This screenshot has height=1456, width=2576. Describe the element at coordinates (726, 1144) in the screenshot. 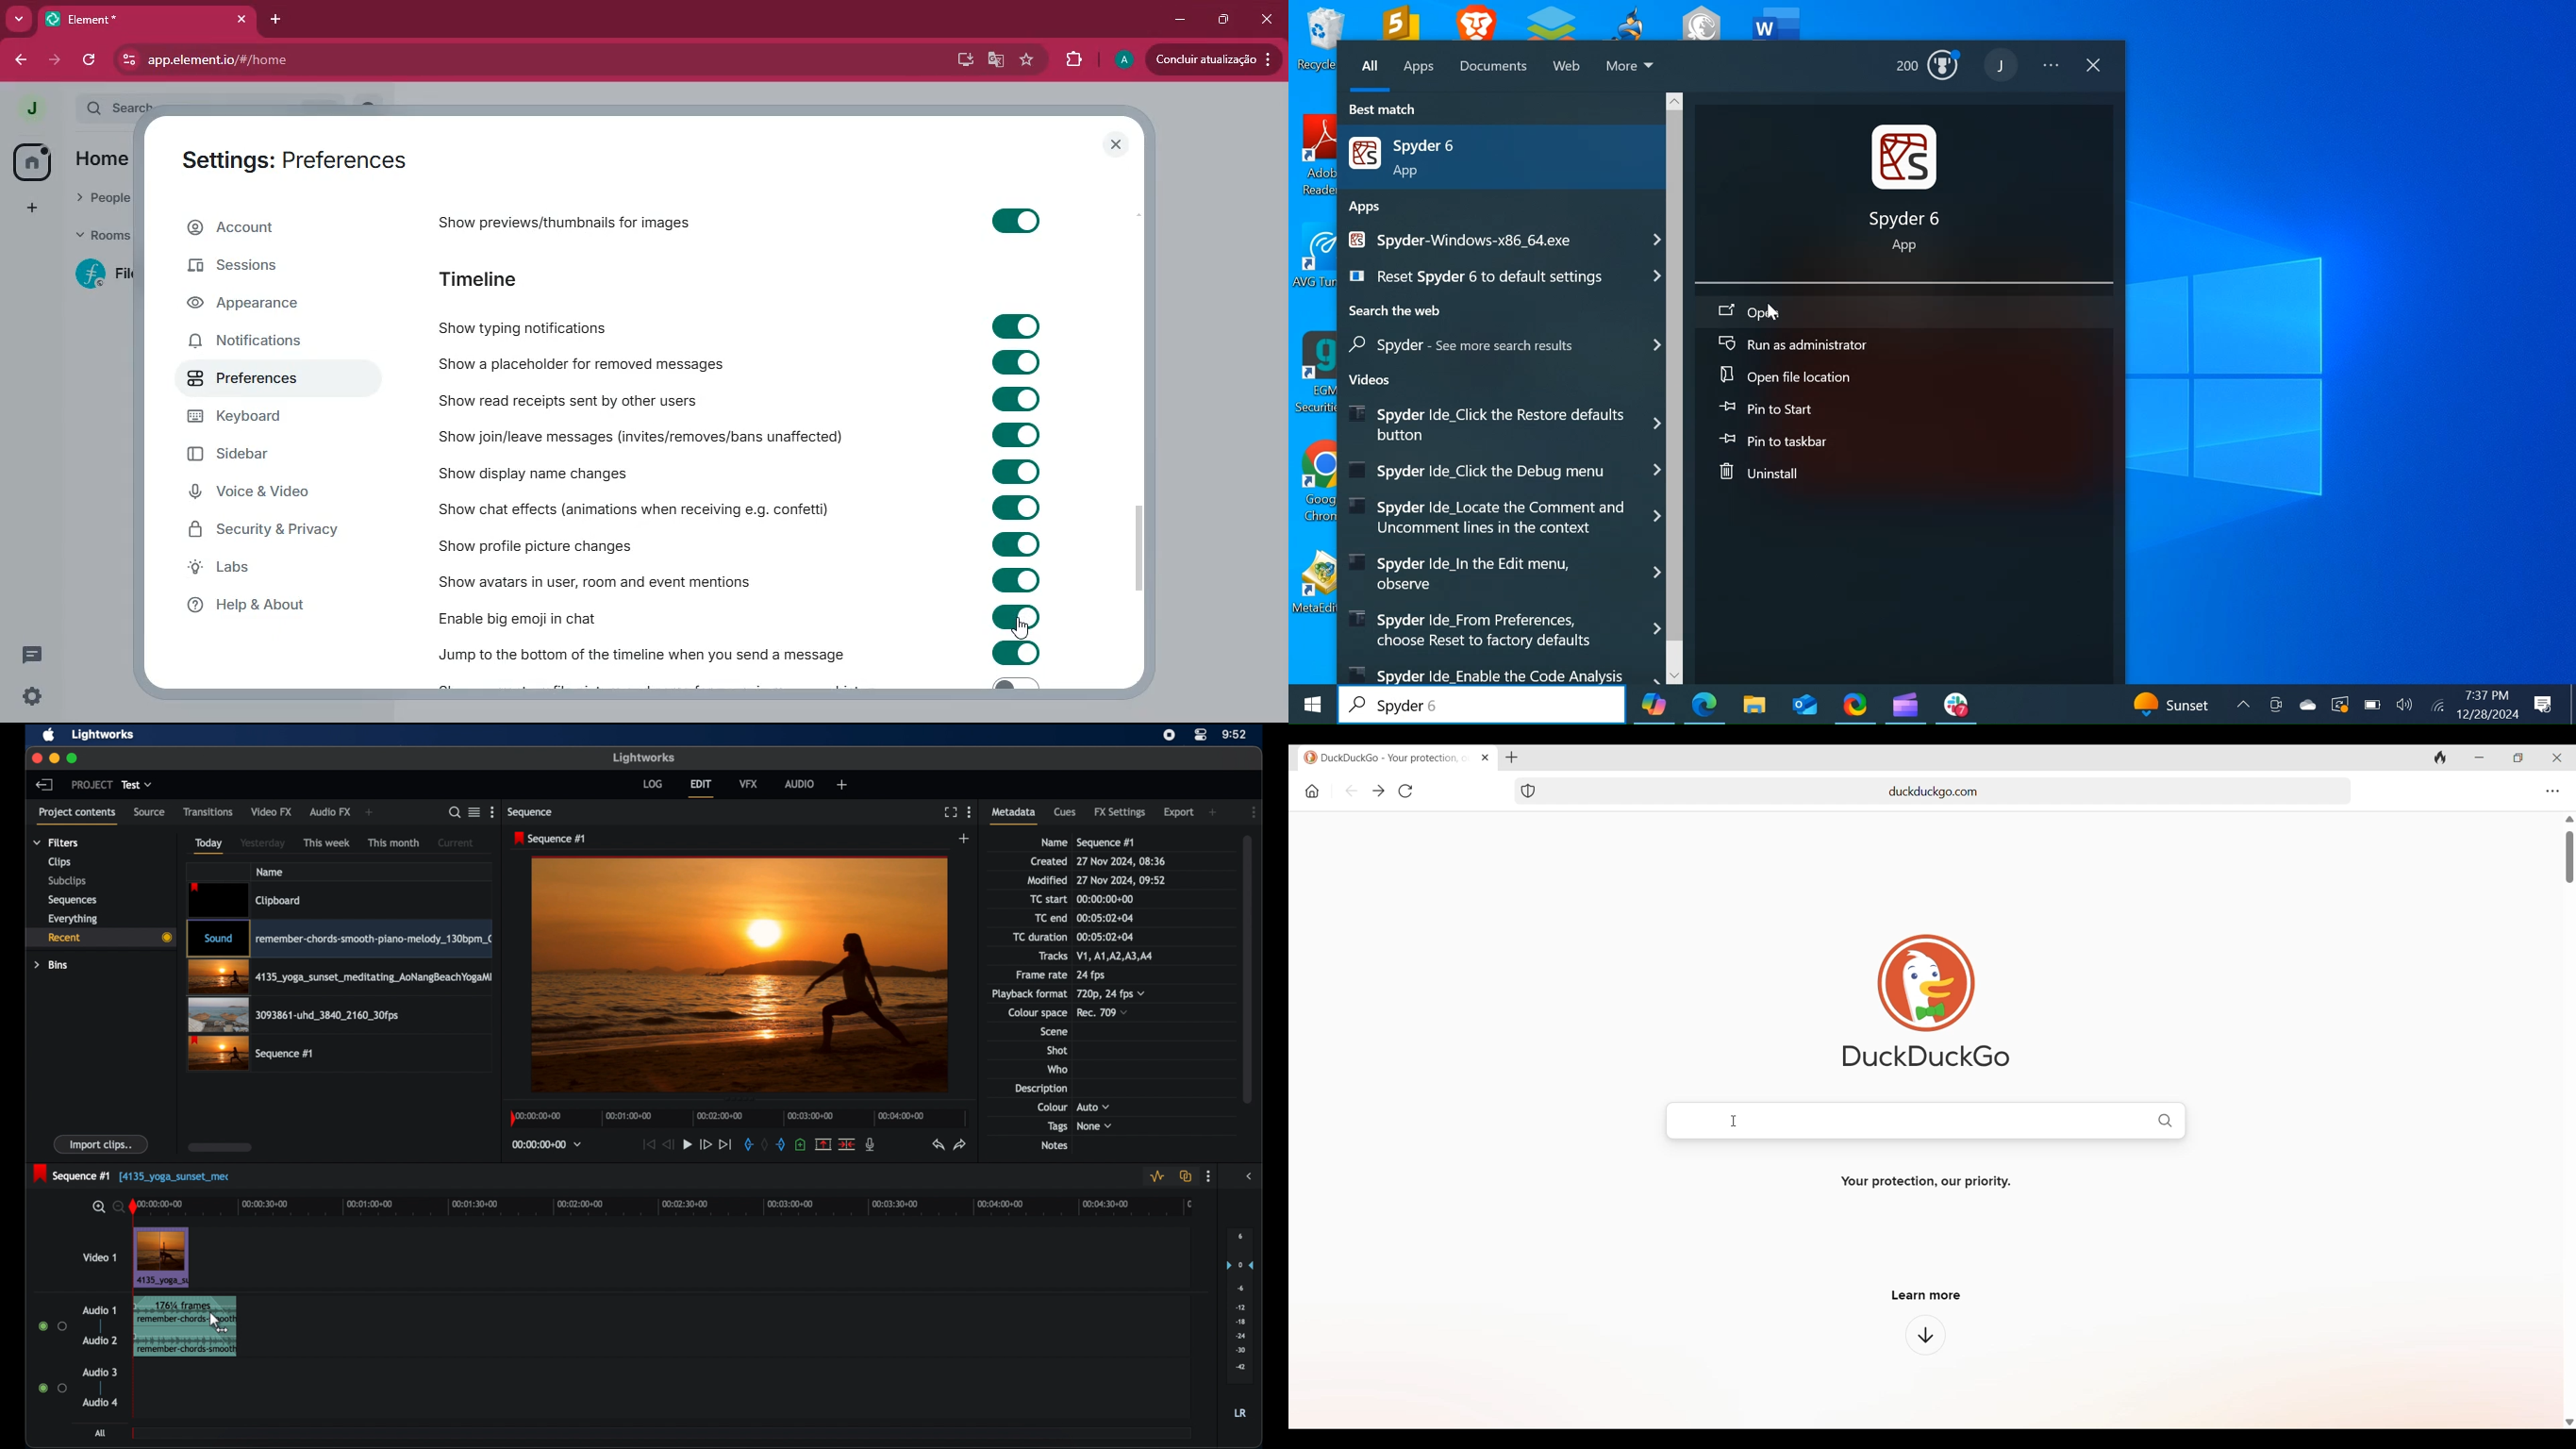

I see `jump to end` at that location.